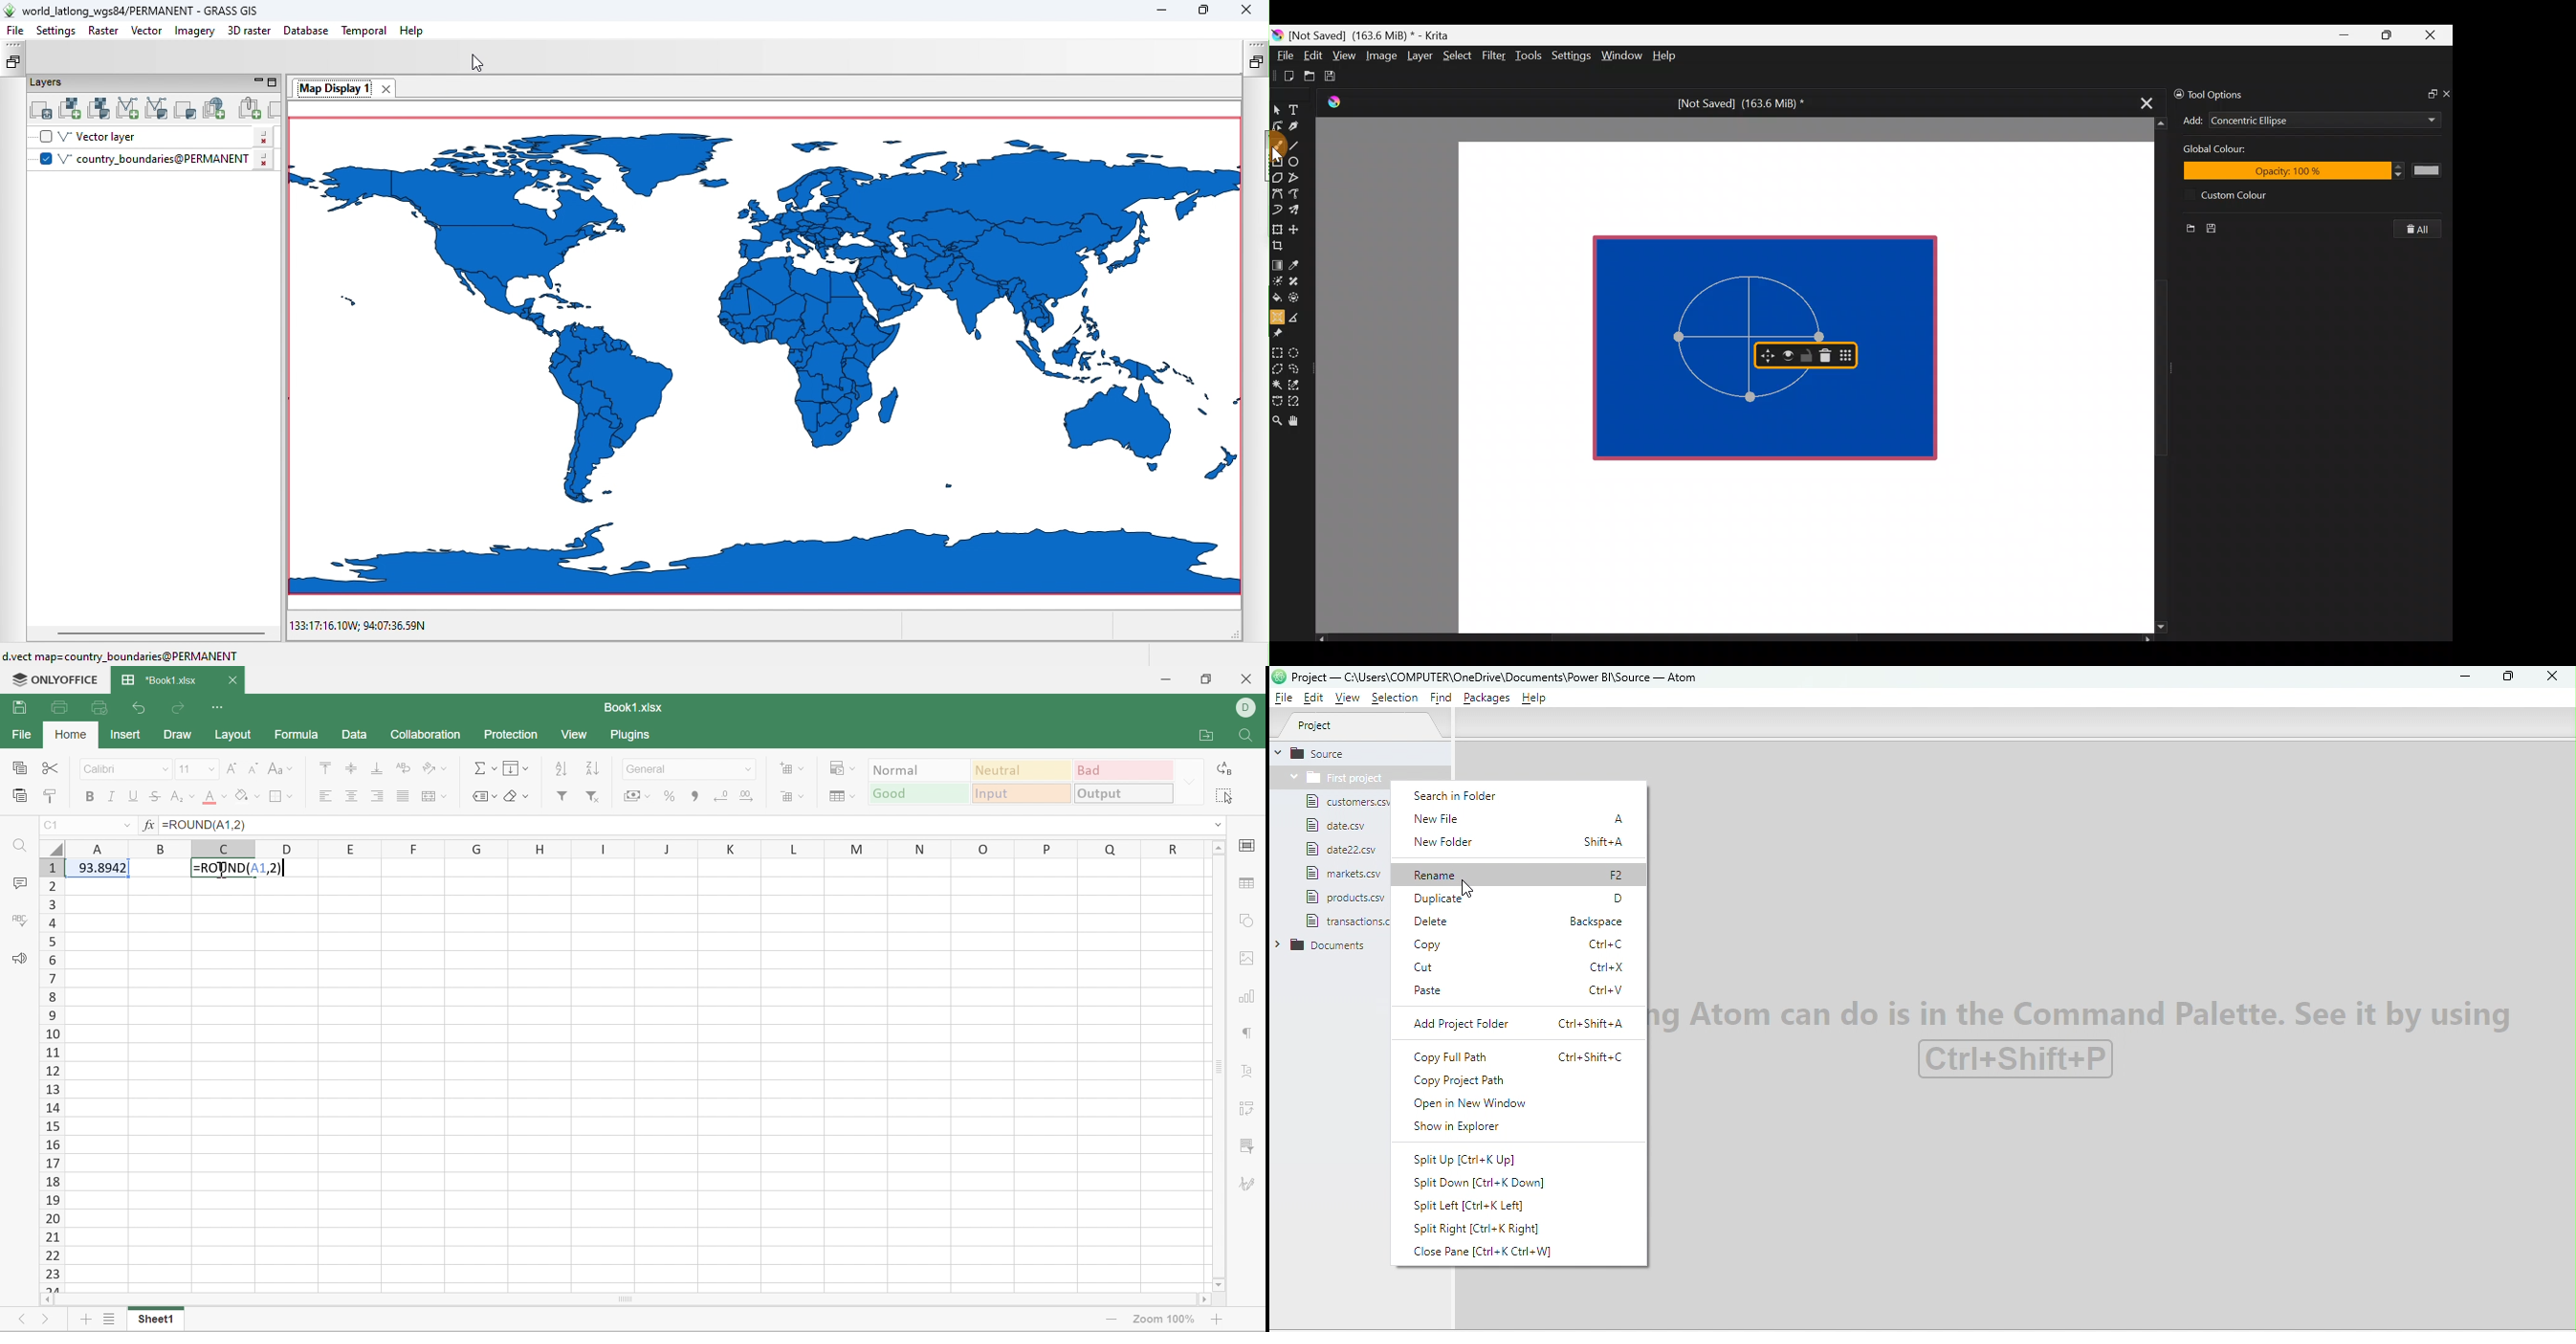  Describe the element at coordinates (401, 797) in the screenshot. I see `Justified` at that location.